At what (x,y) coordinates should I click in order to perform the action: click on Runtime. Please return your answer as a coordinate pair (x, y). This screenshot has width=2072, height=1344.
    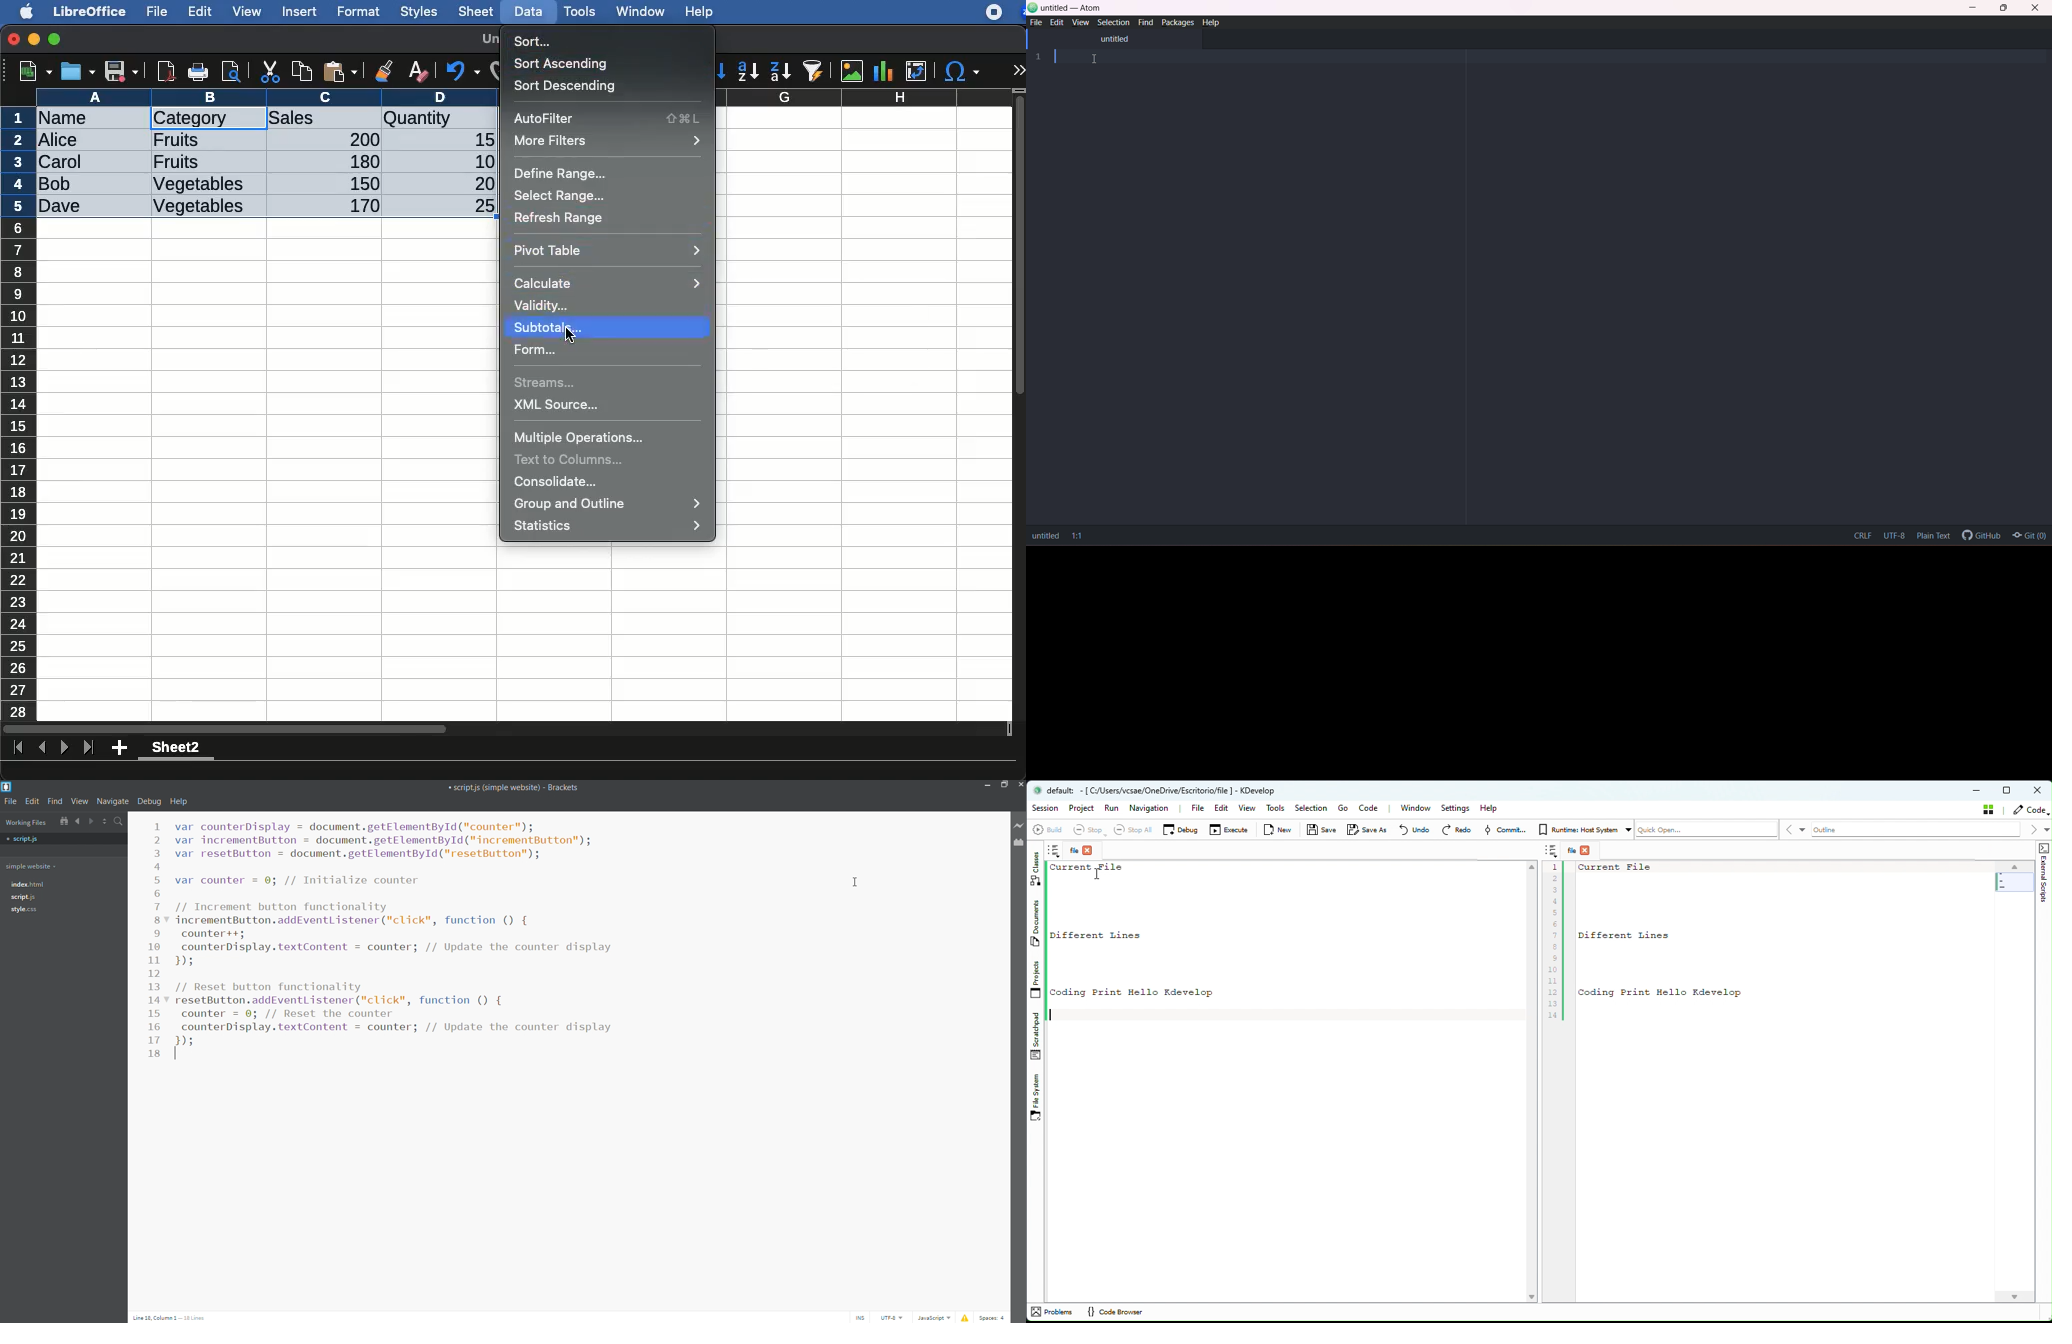
    Looking at the image, I should click on (1585, 830).